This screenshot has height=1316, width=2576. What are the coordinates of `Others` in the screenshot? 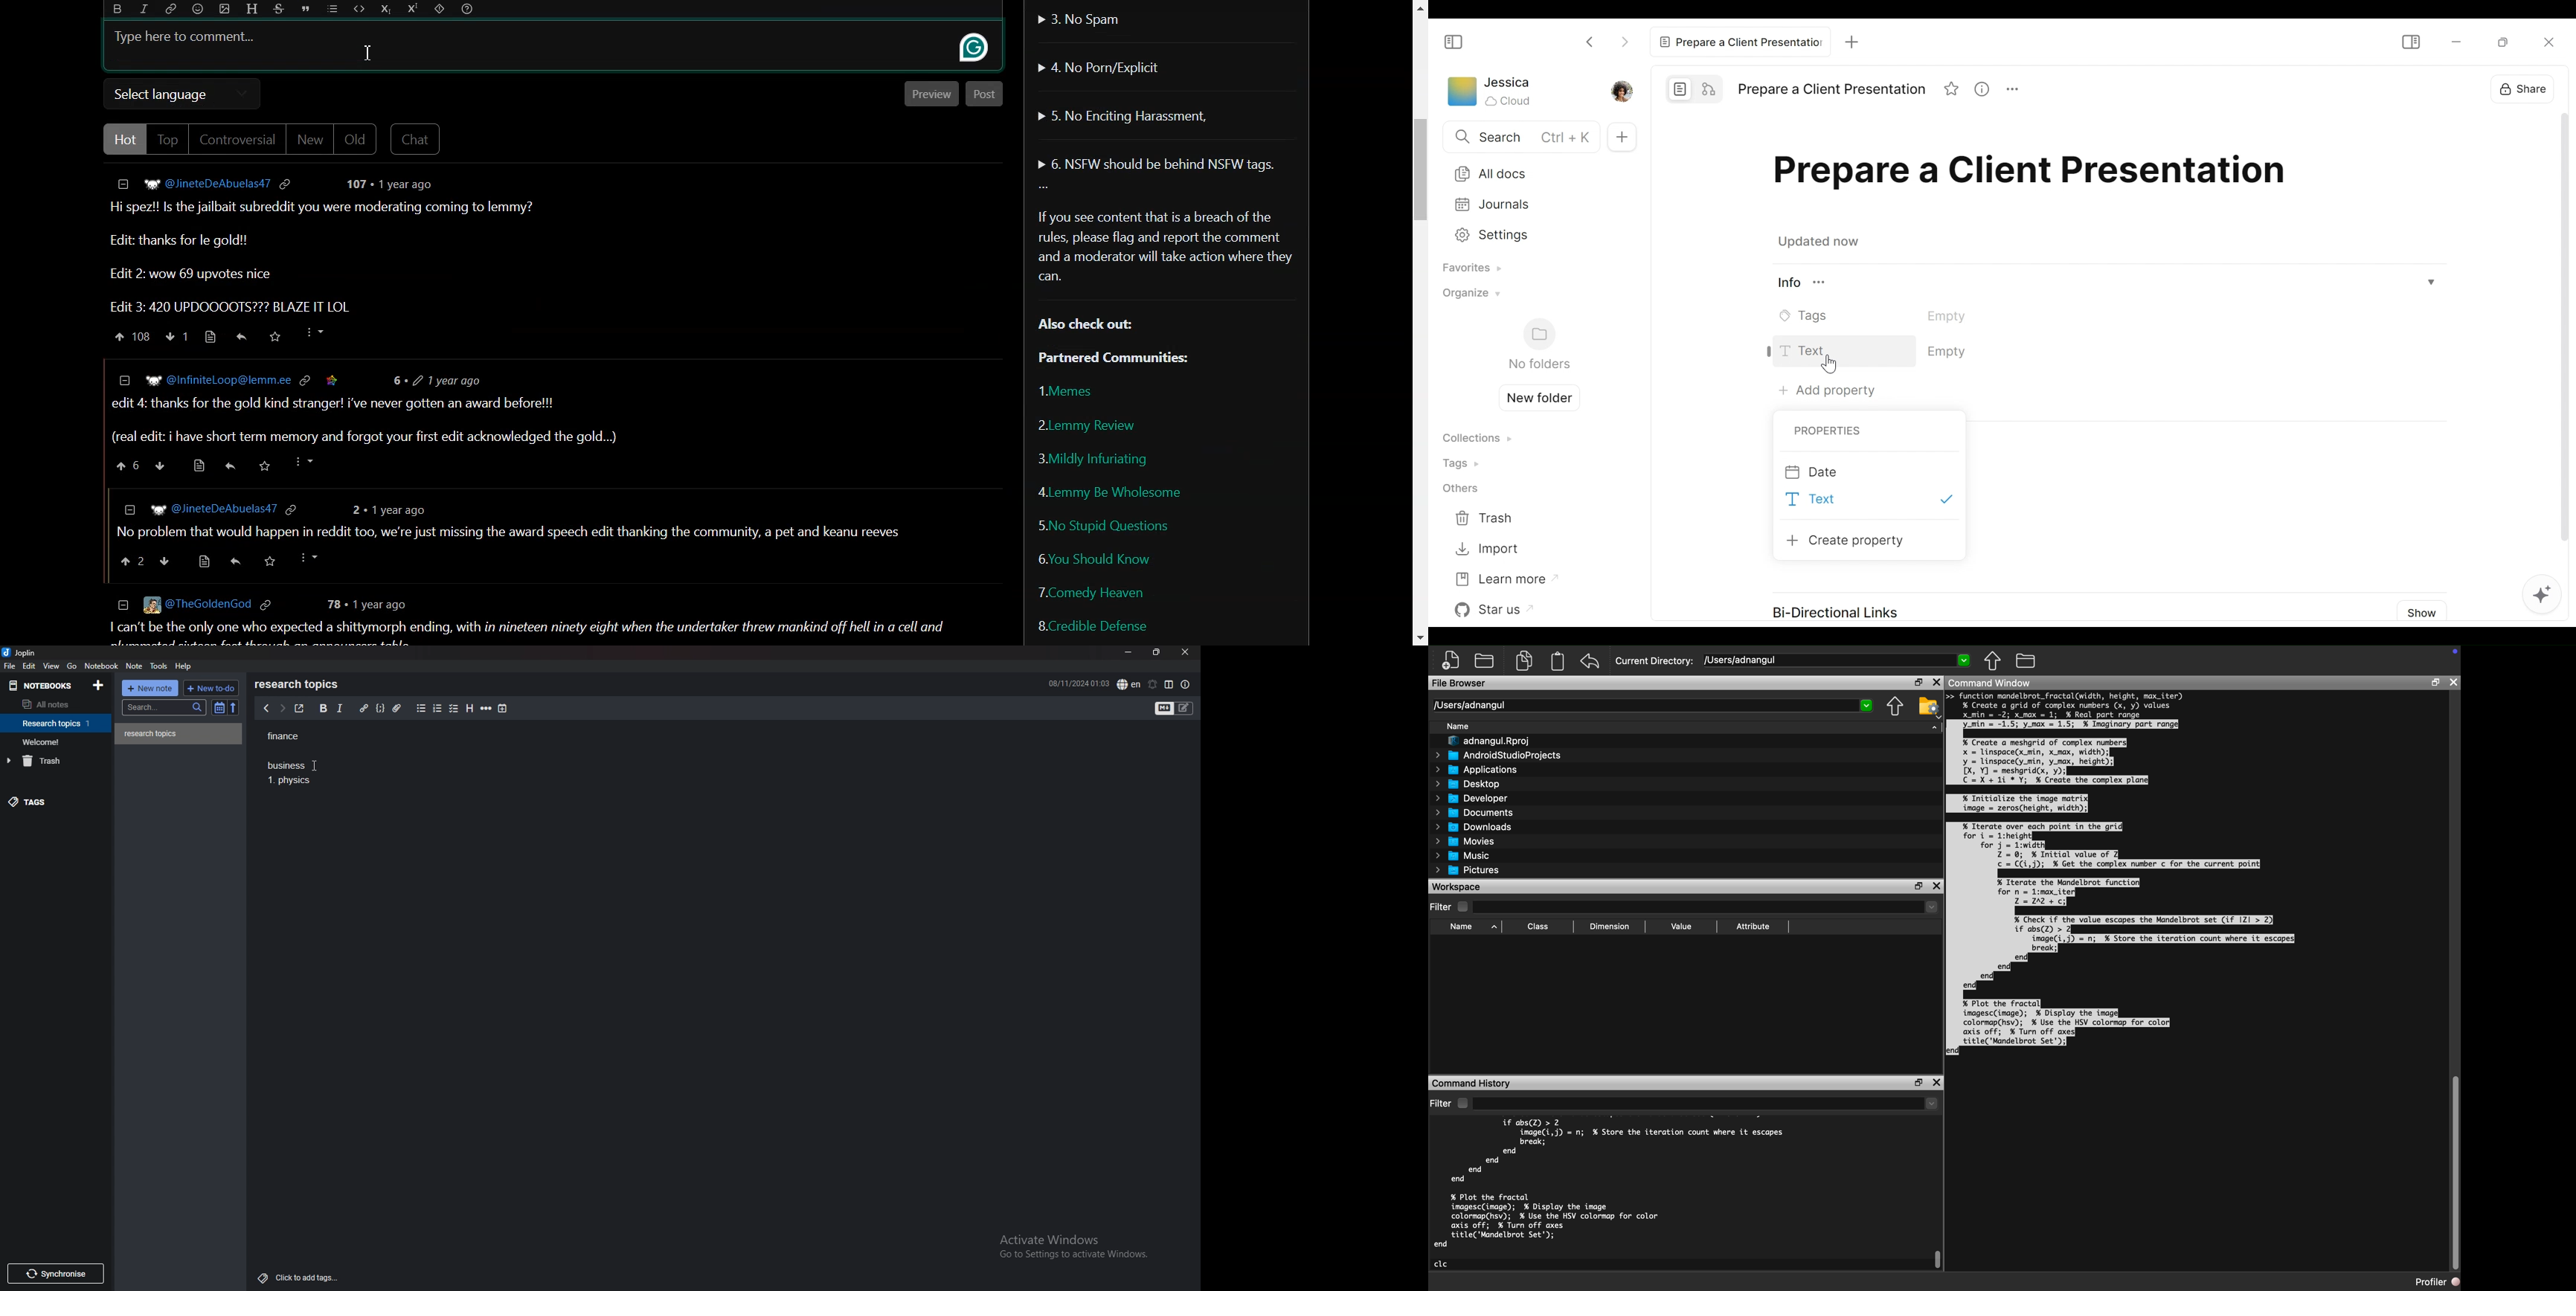 It's located at (1460, 490).